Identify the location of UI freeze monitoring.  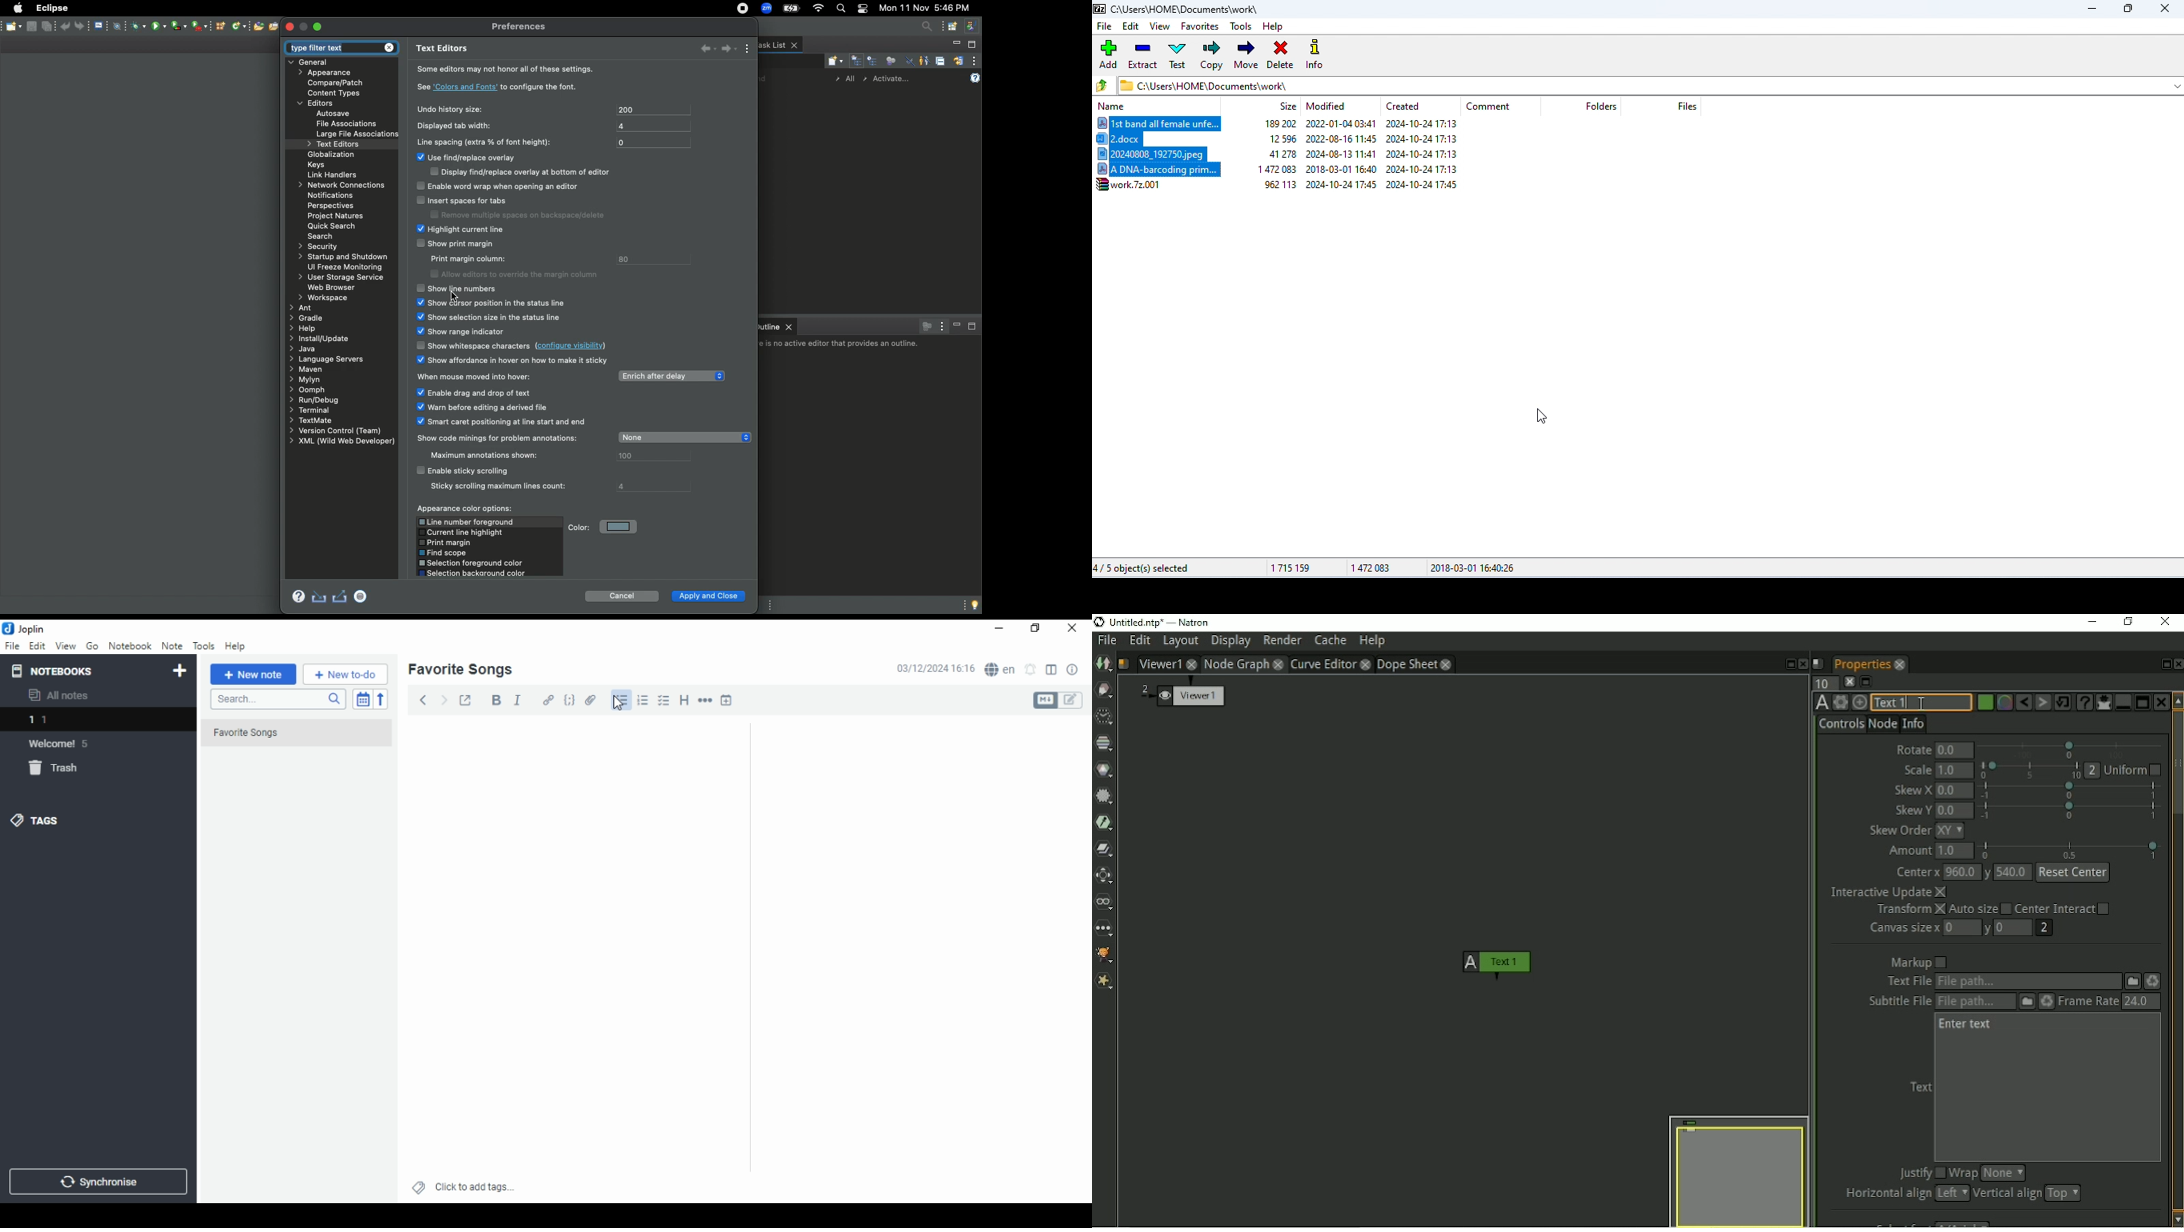
(343, 267).